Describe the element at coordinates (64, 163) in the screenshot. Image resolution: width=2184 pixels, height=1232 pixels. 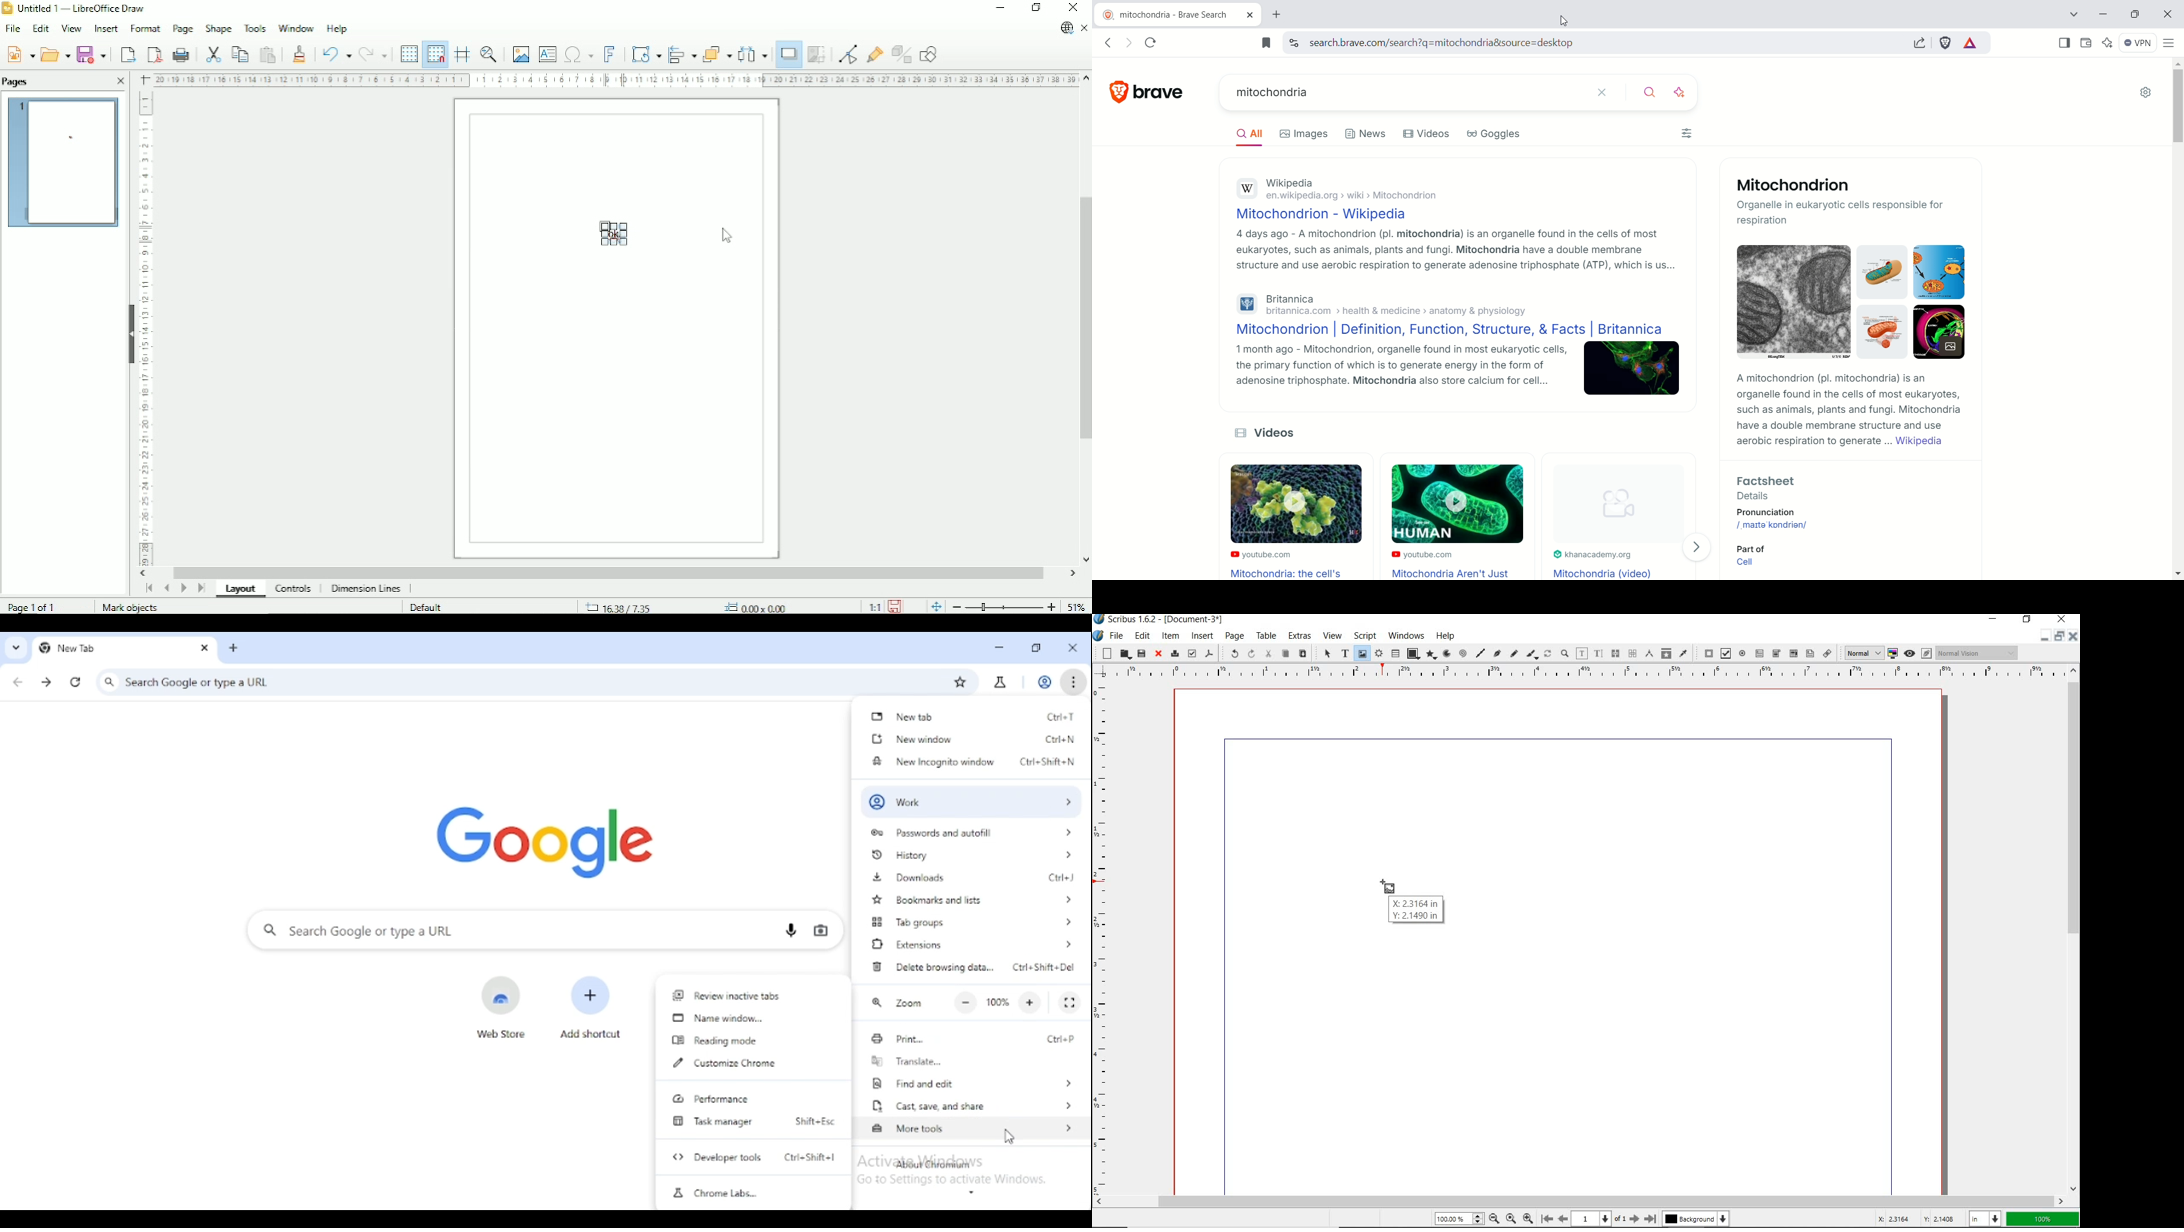
I see `Preview` at that location.